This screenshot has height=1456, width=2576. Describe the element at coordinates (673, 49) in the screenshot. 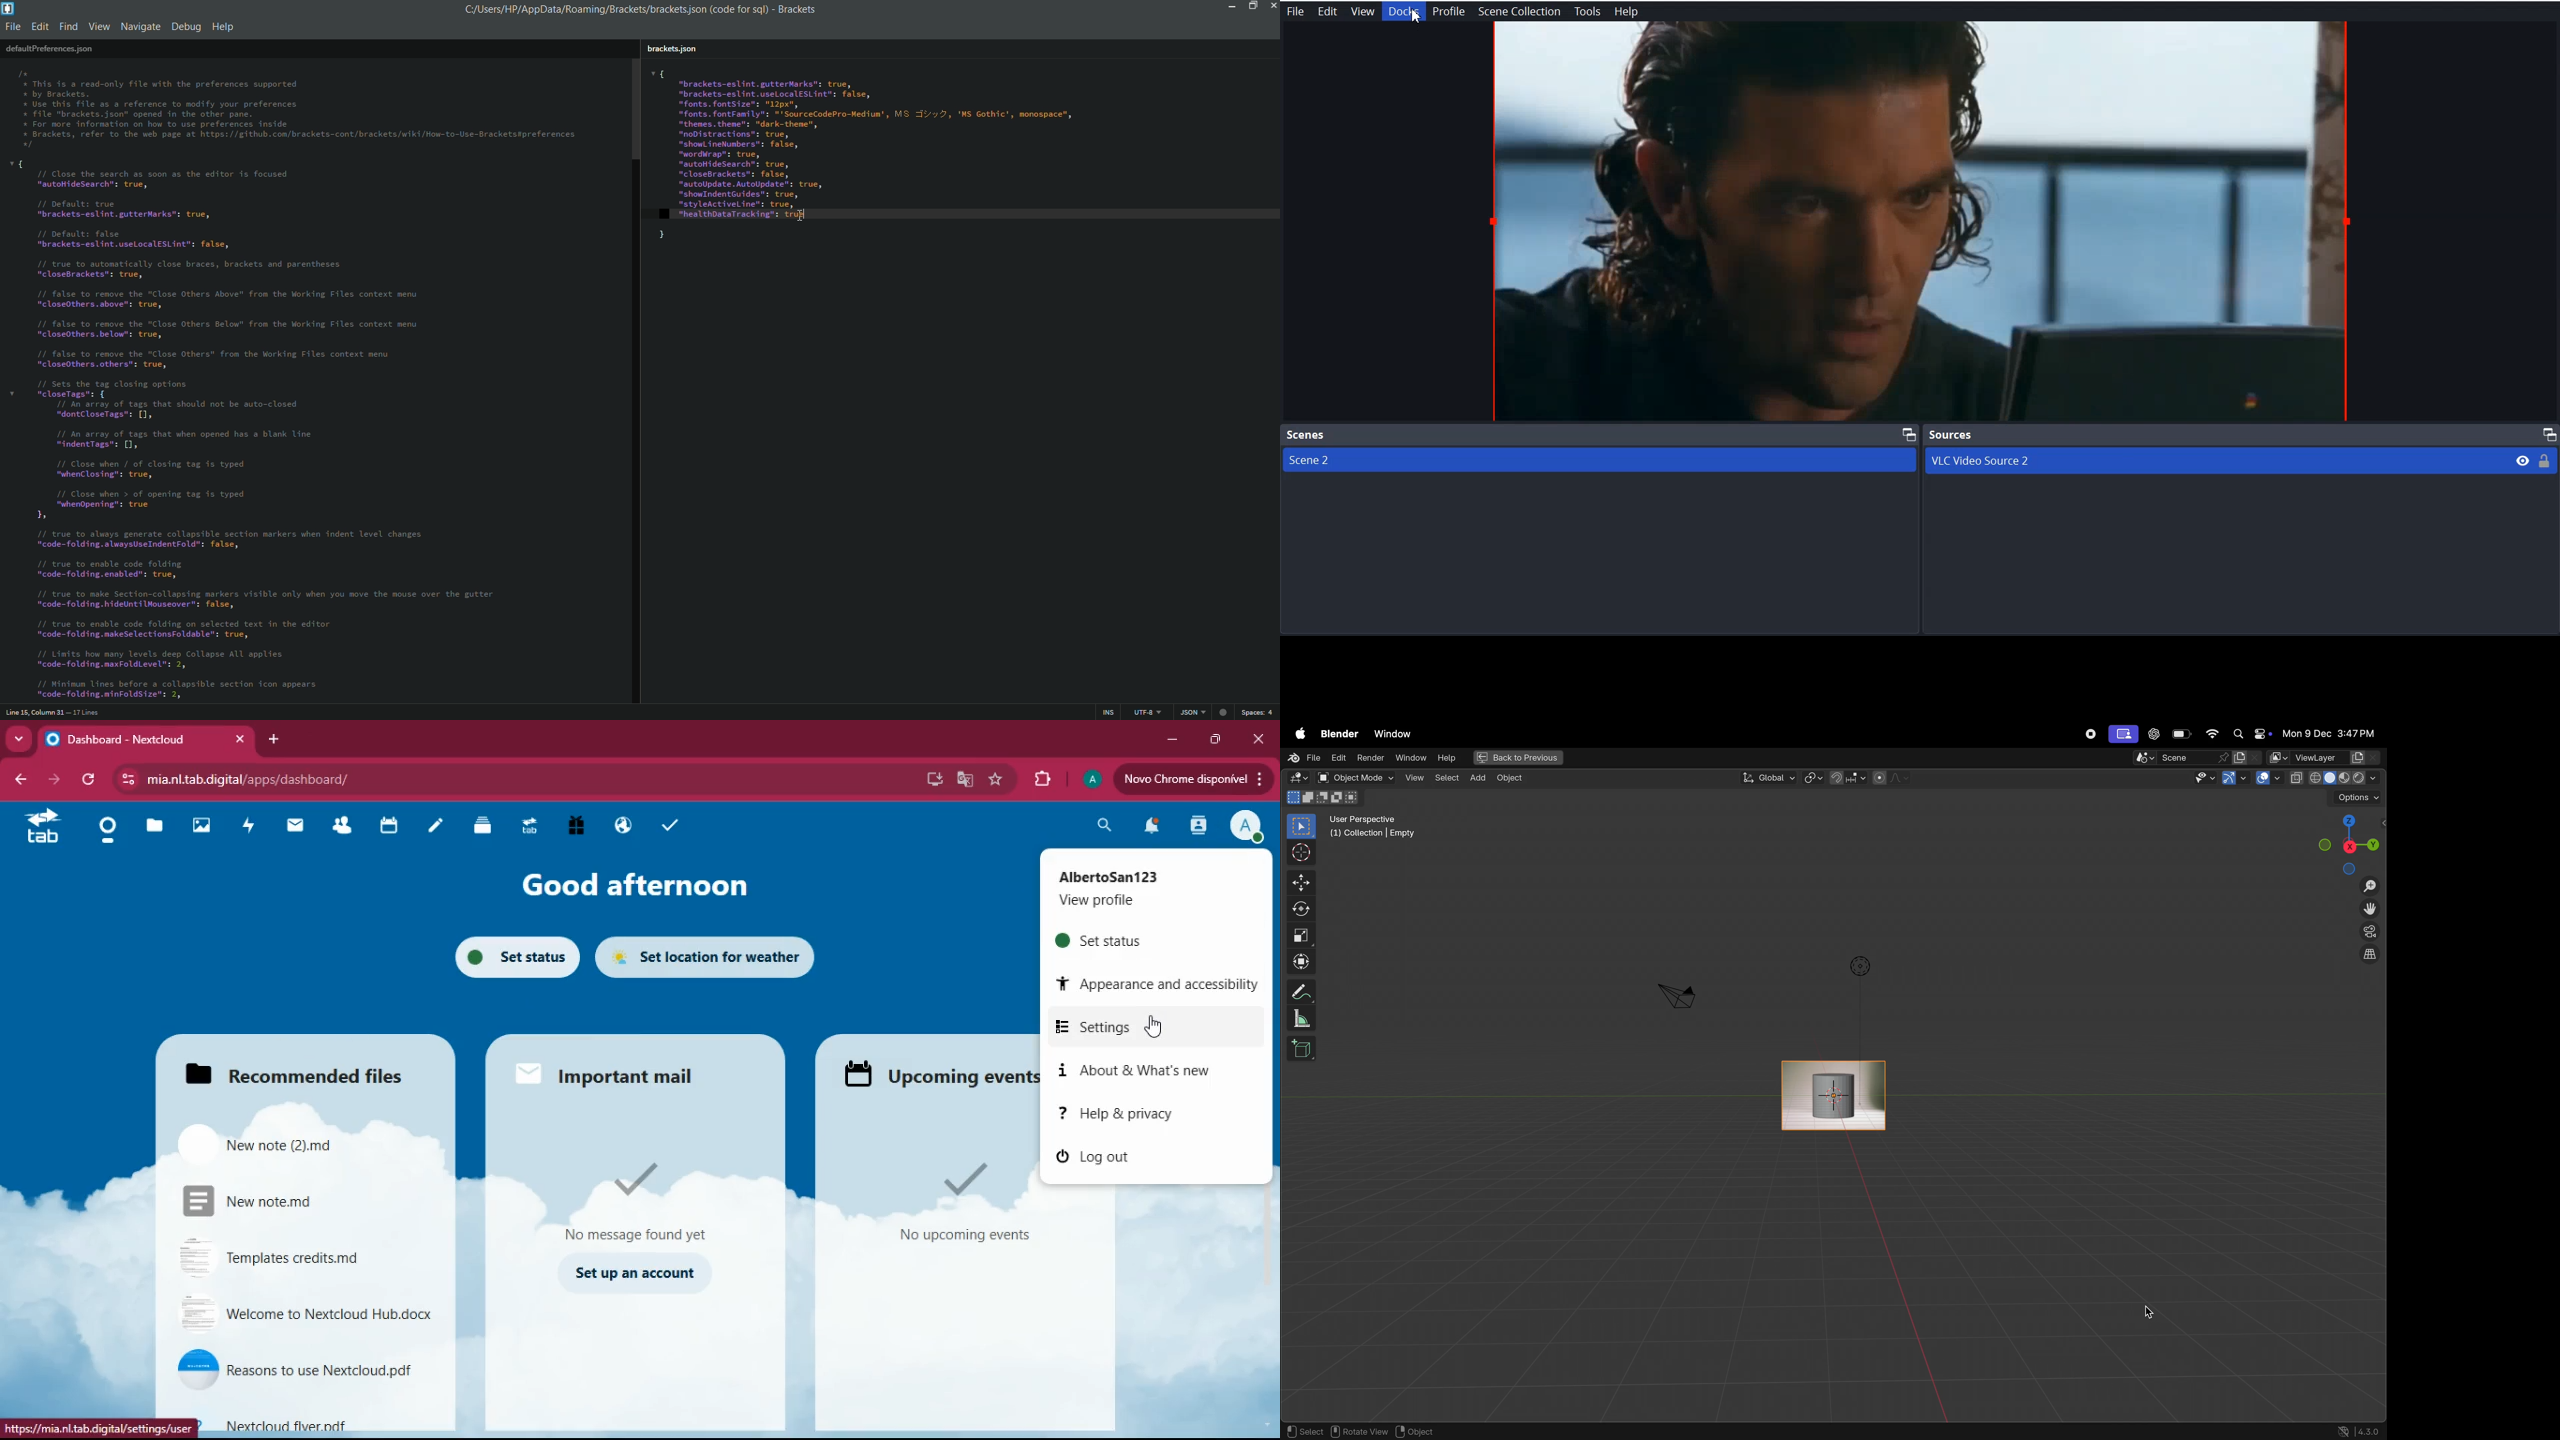

I see `Brackets.json` at that location.